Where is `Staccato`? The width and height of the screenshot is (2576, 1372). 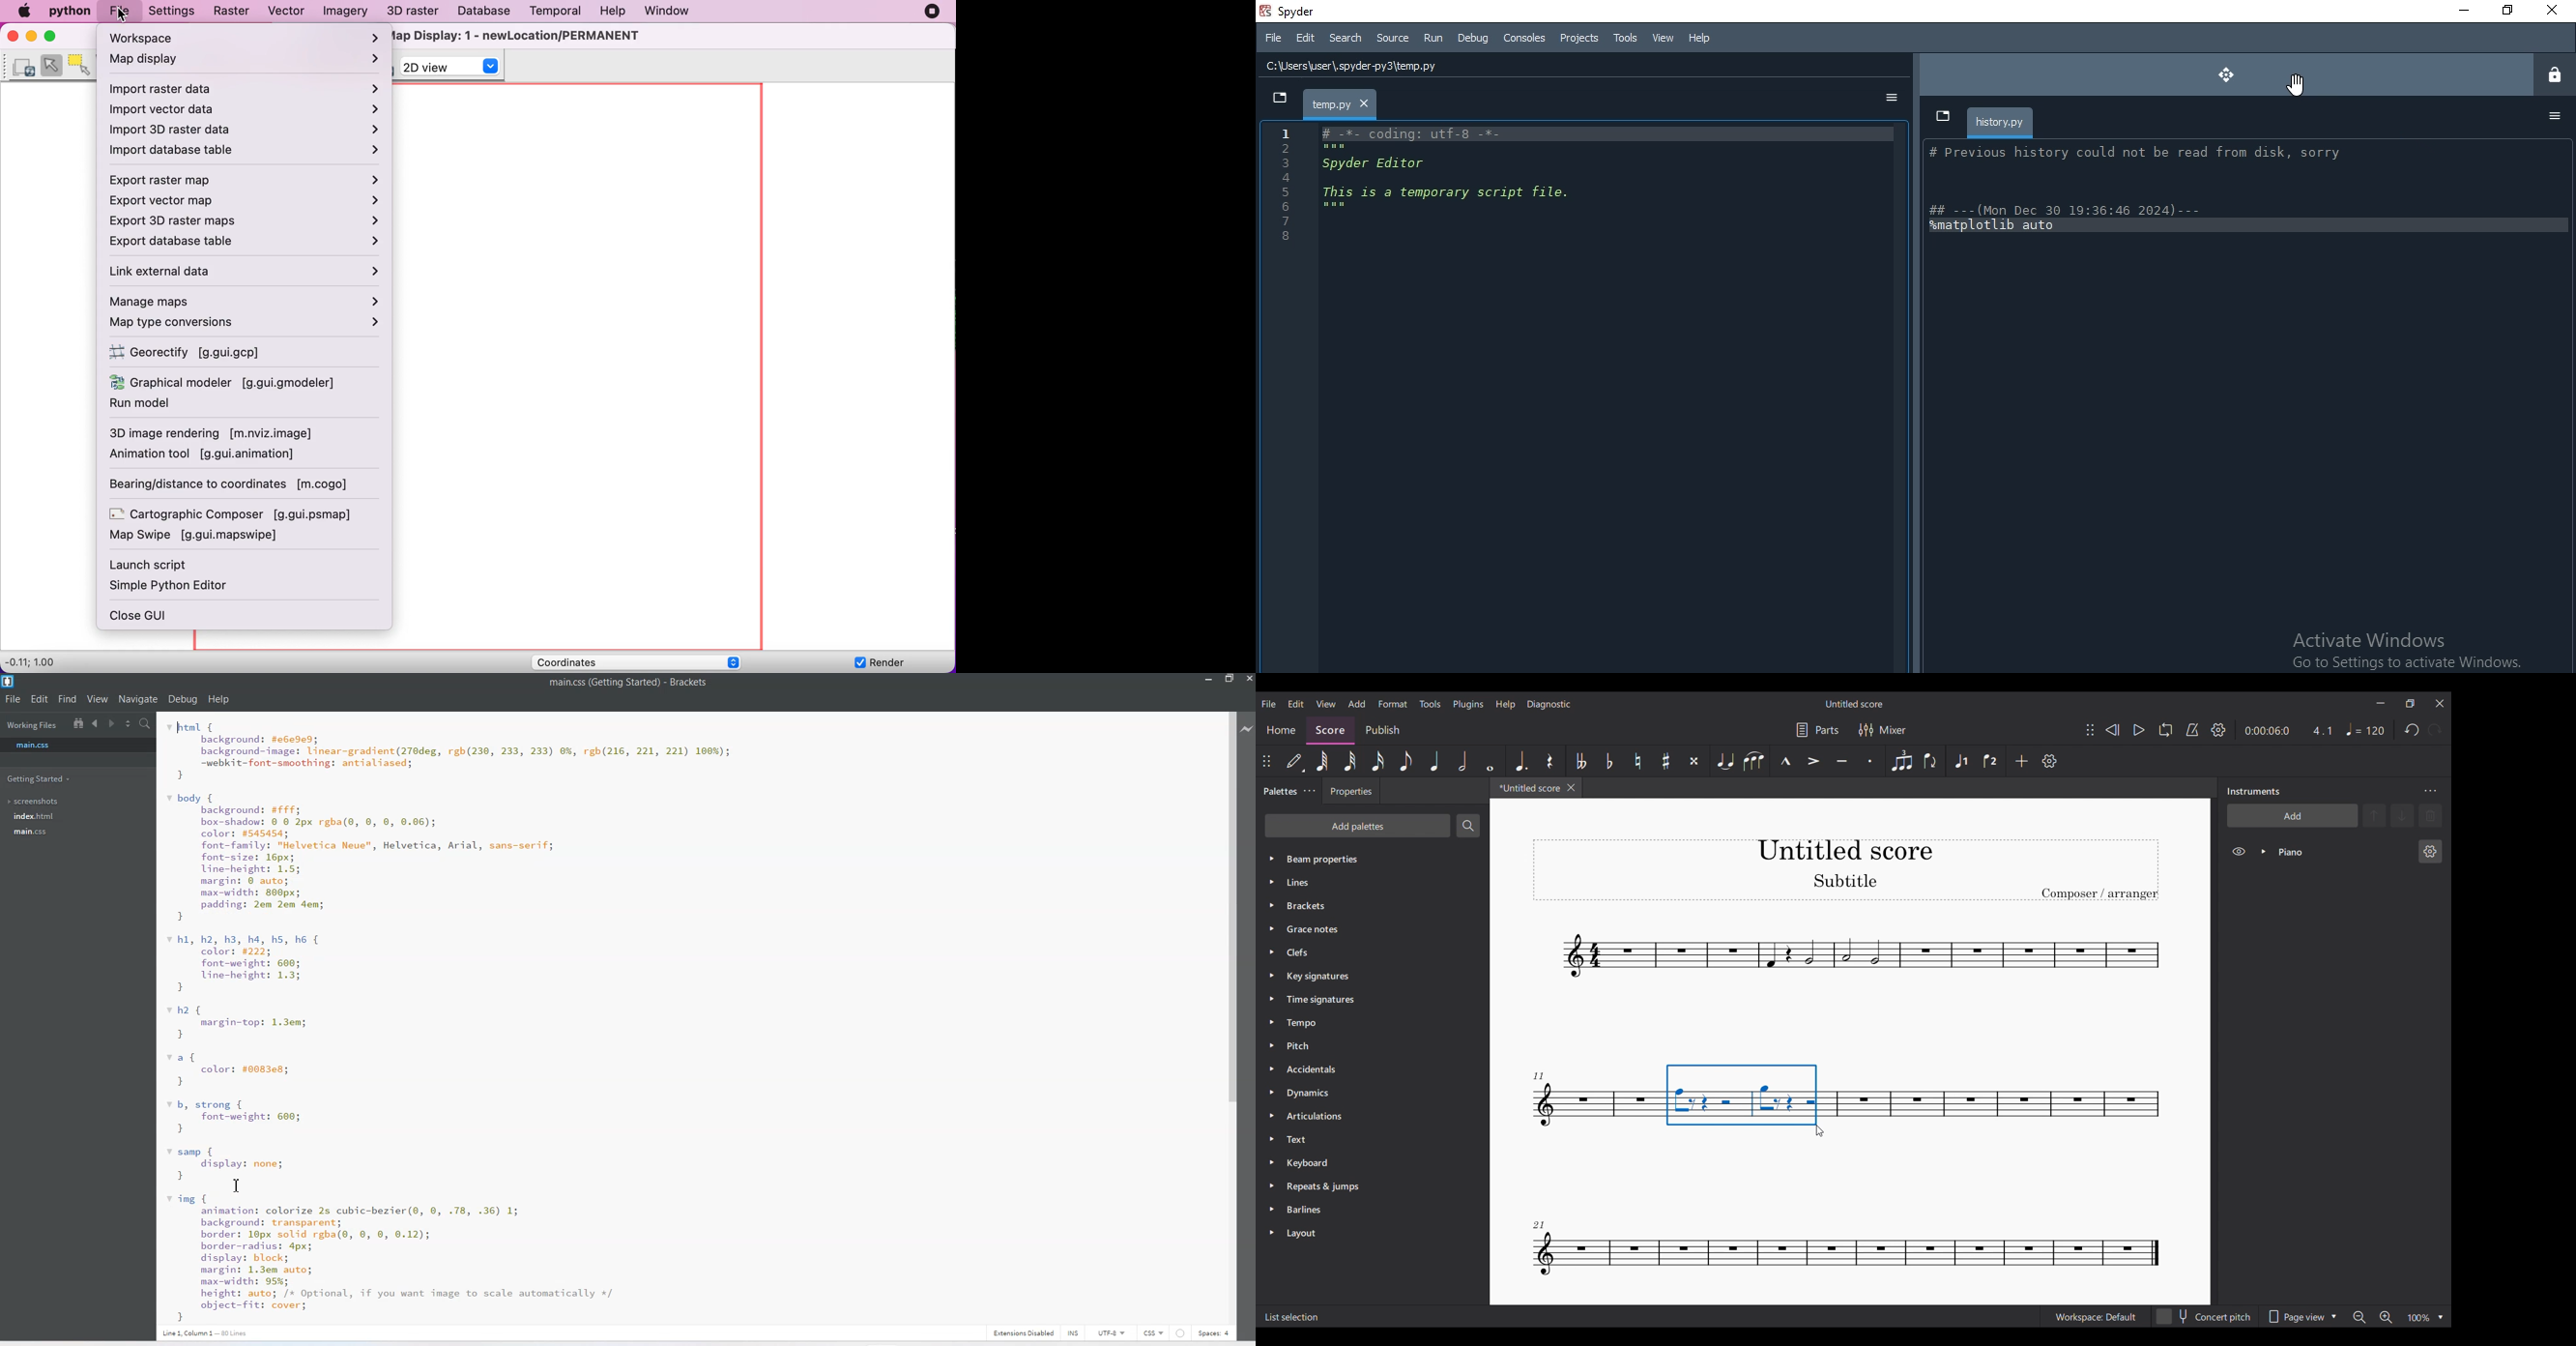
Staccato is located at coordinates (1870, 761).